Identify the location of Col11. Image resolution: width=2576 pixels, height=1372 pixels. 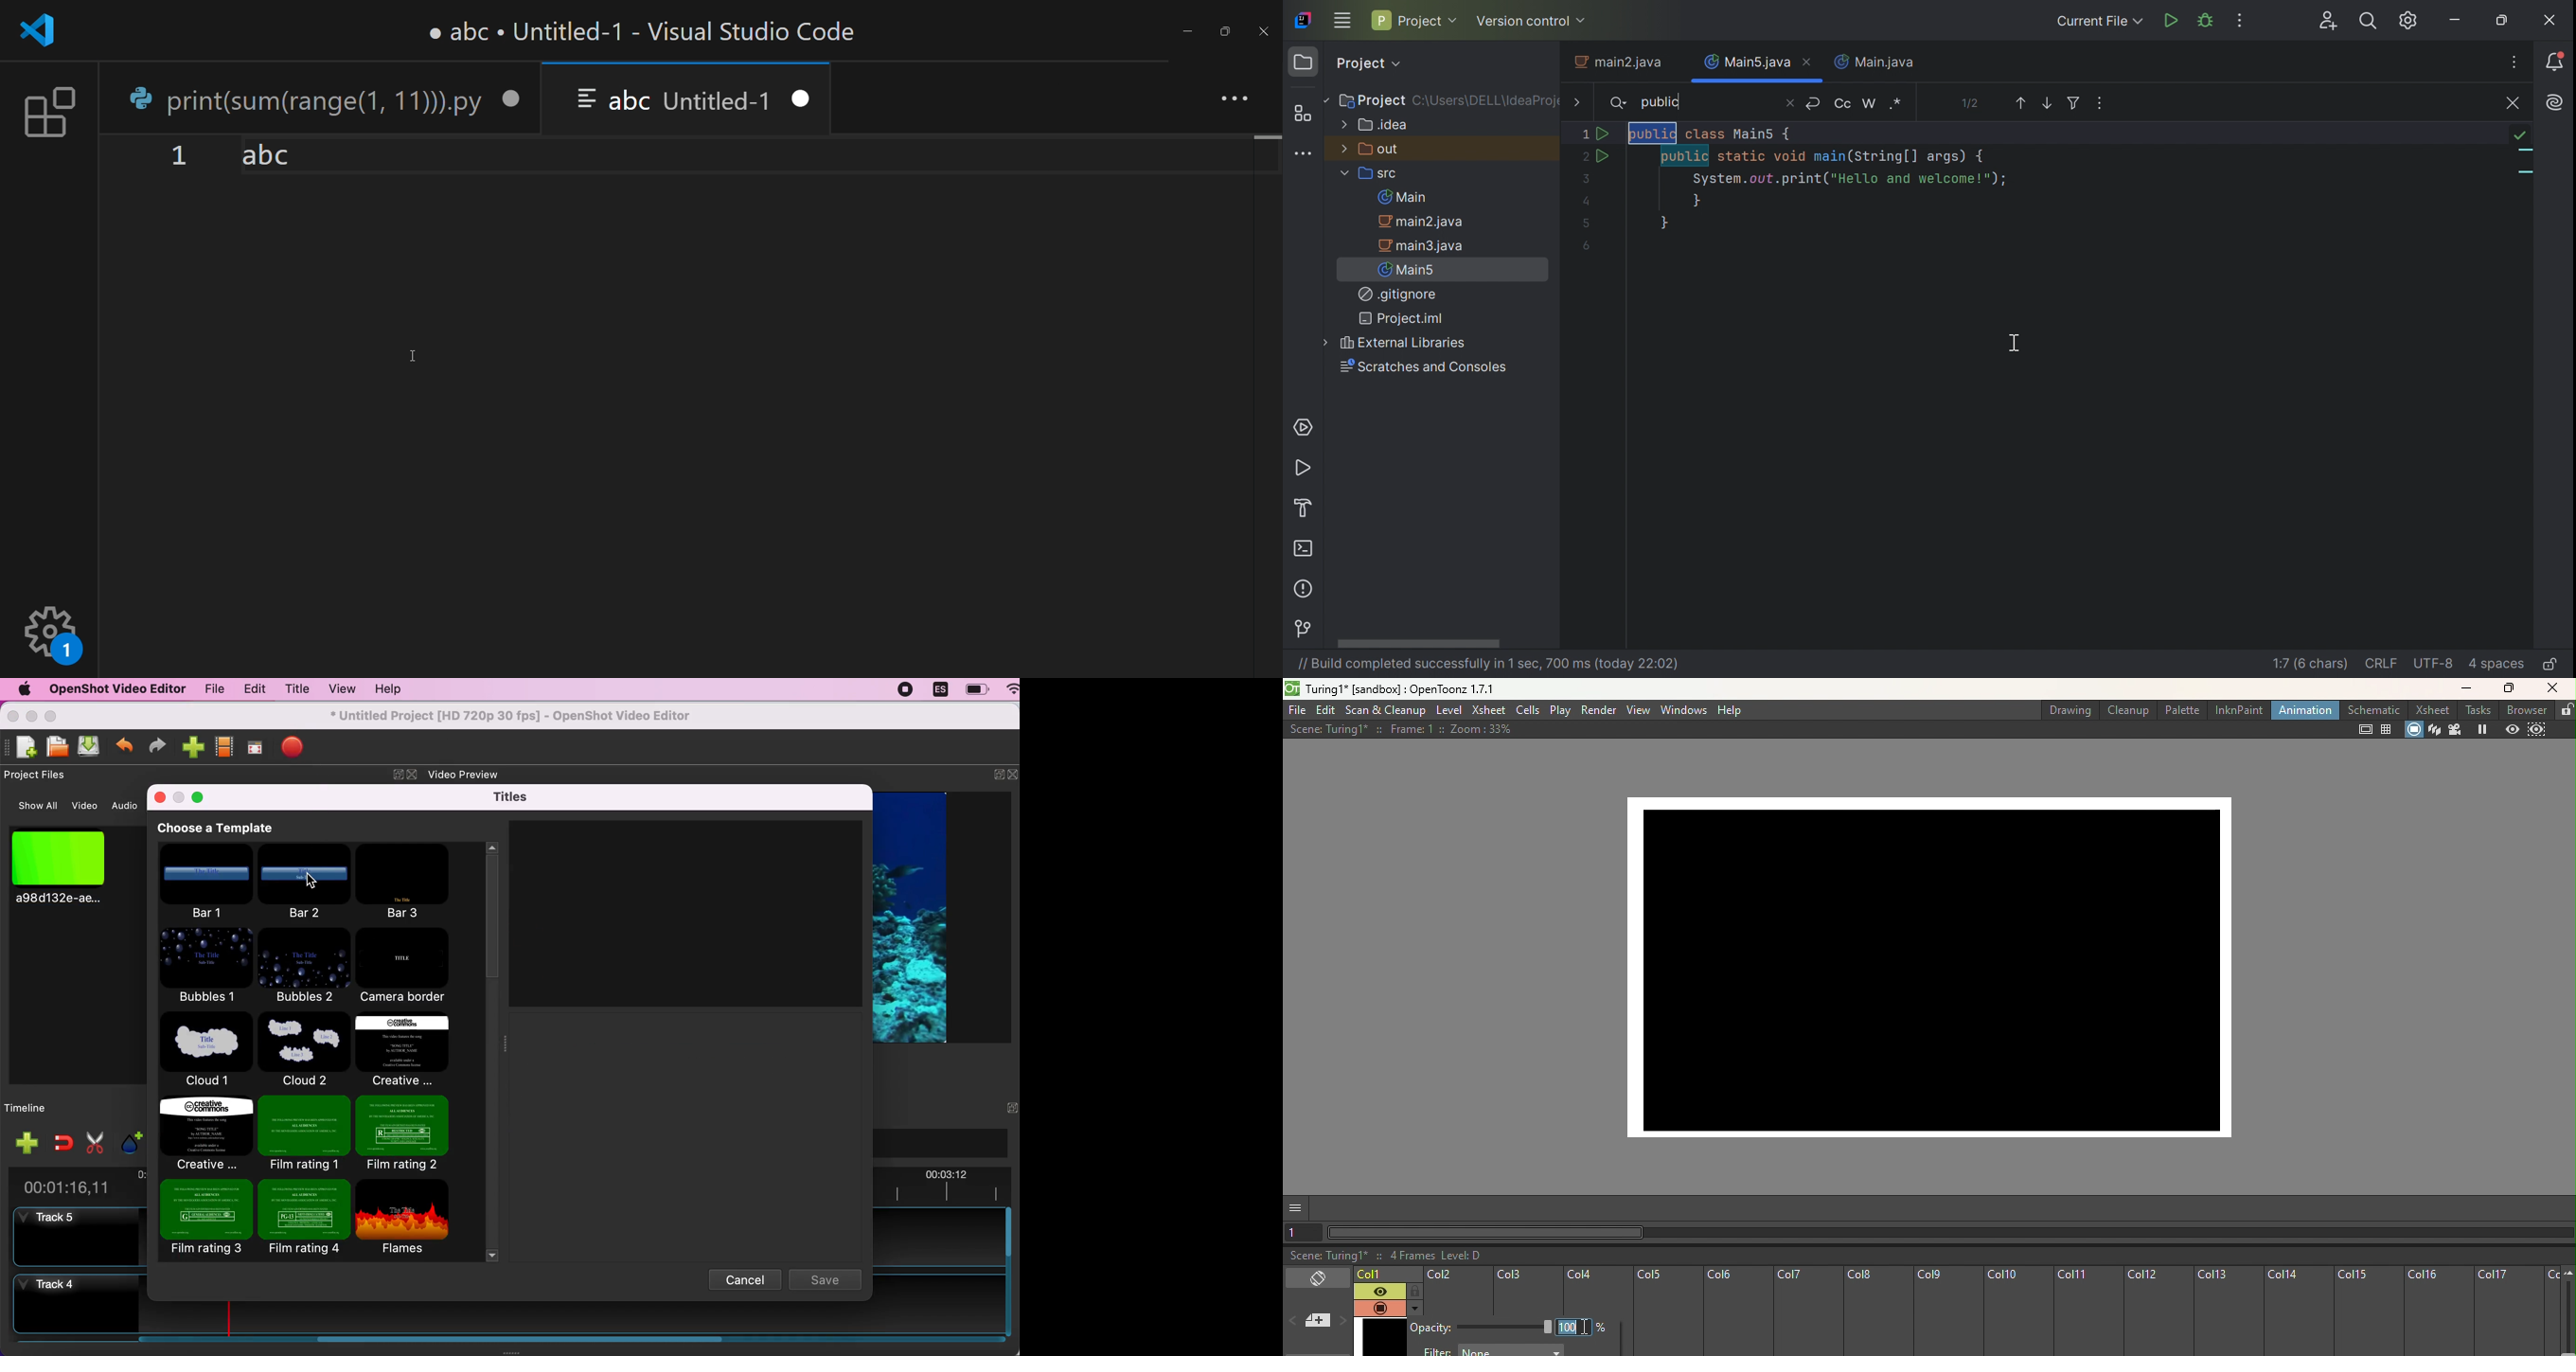
(2088, 1312).